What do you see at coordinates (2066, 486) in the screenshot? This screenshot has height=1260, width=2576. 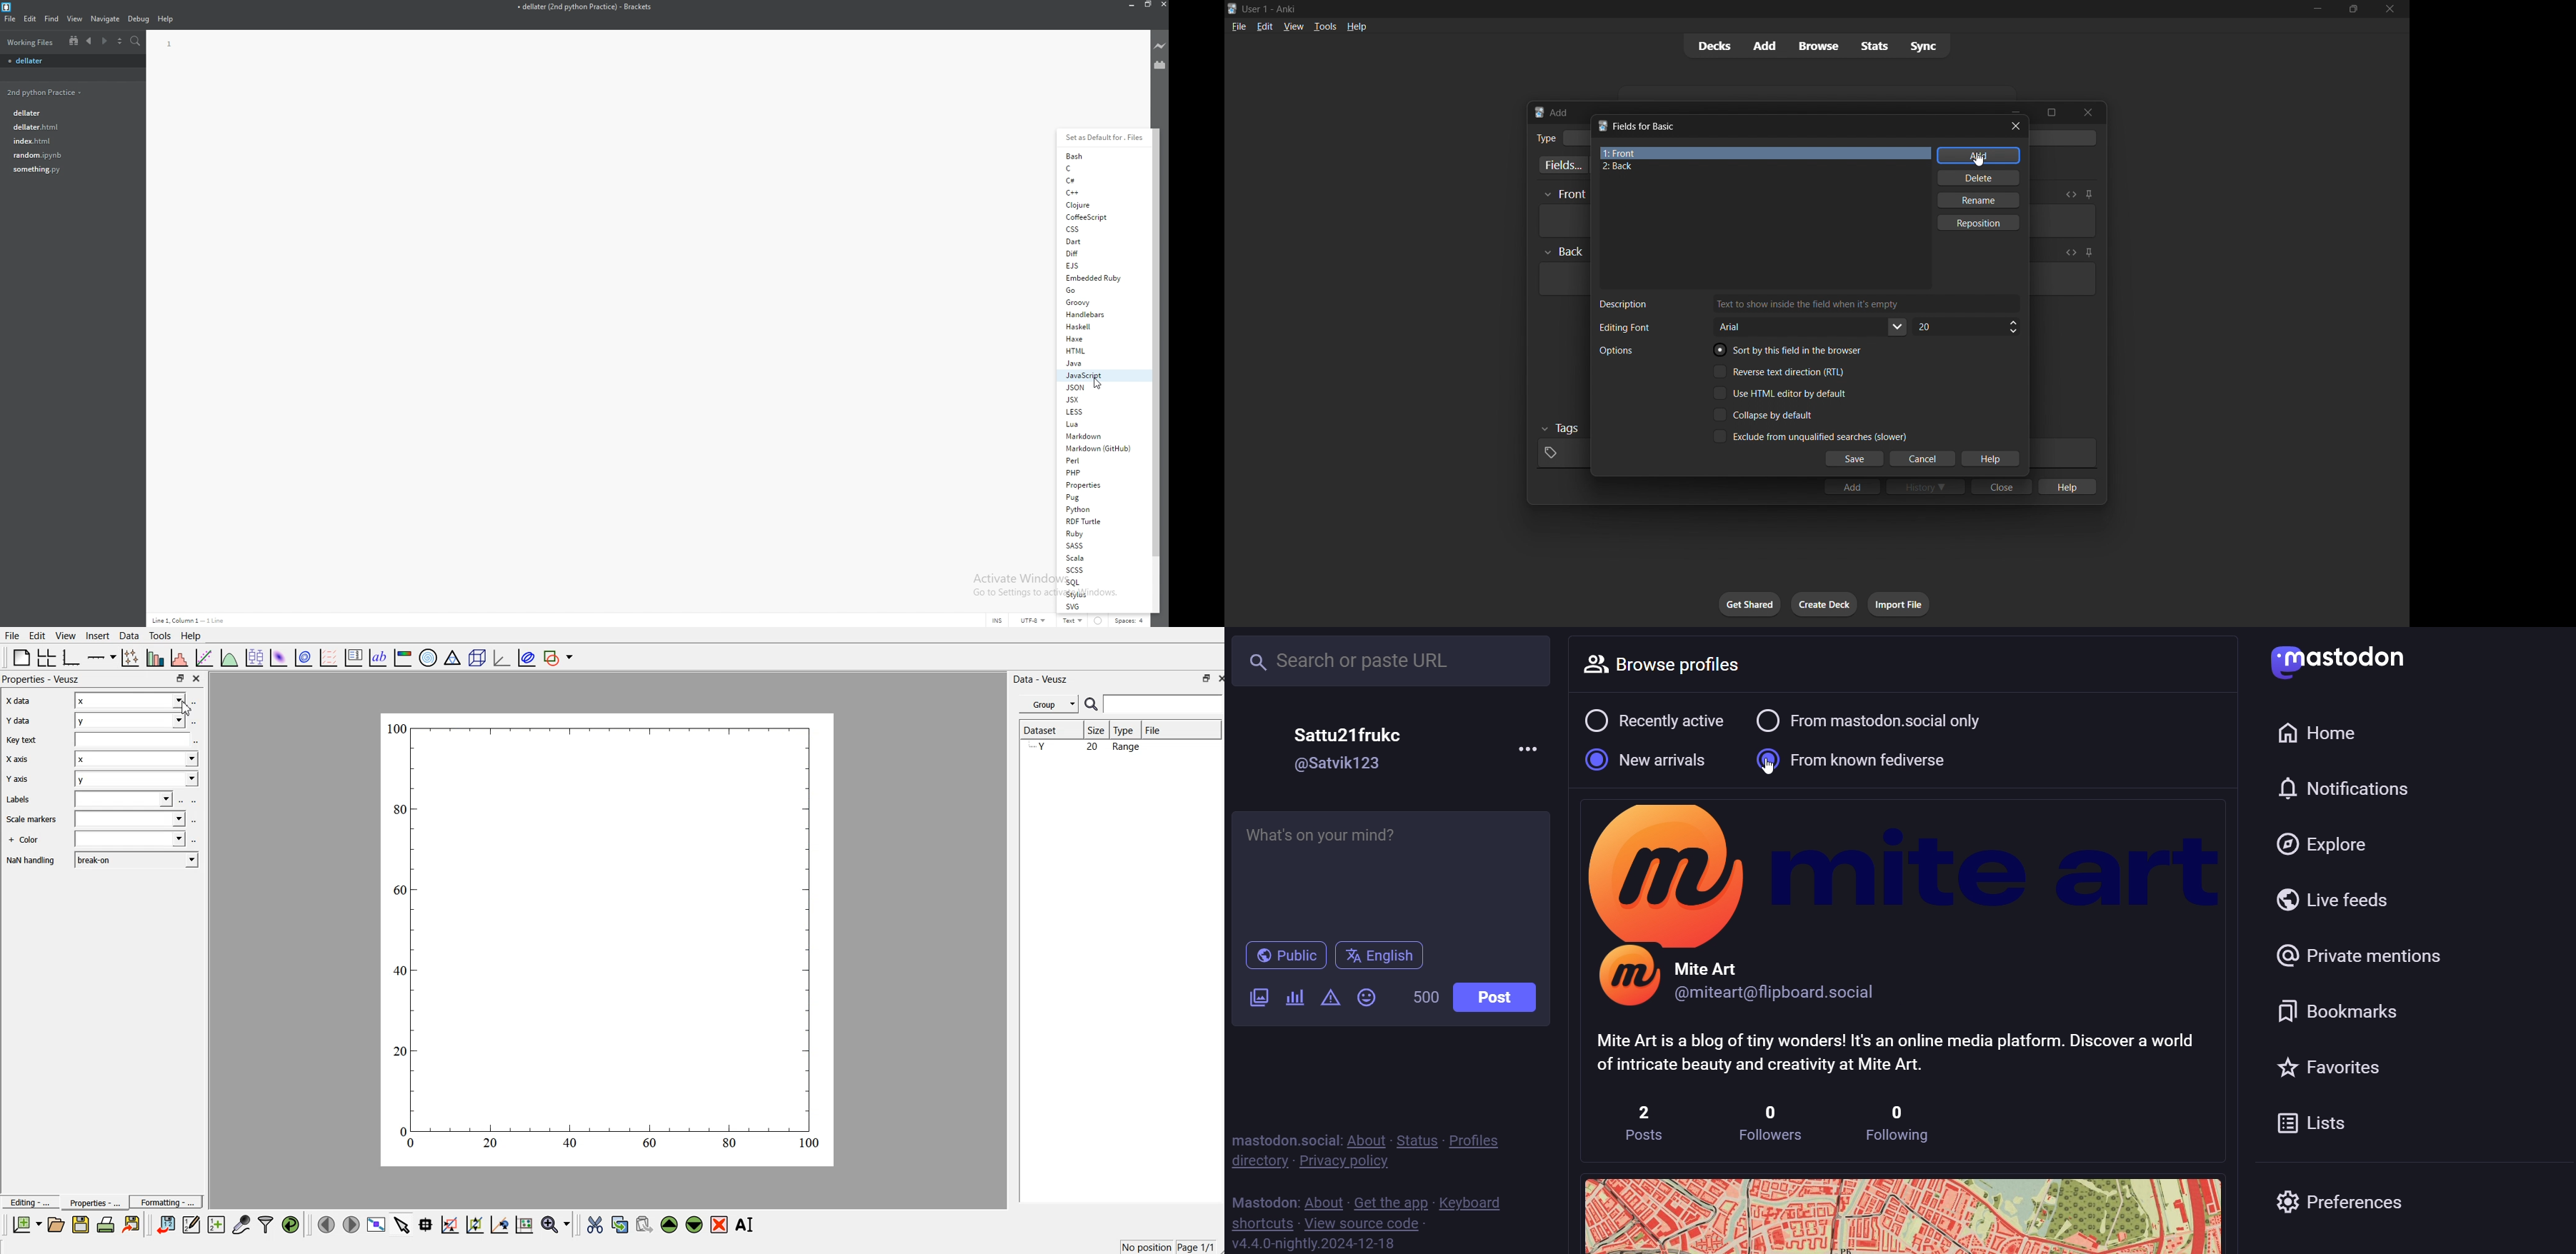 I see `help` at bounding box center [2066, 486].